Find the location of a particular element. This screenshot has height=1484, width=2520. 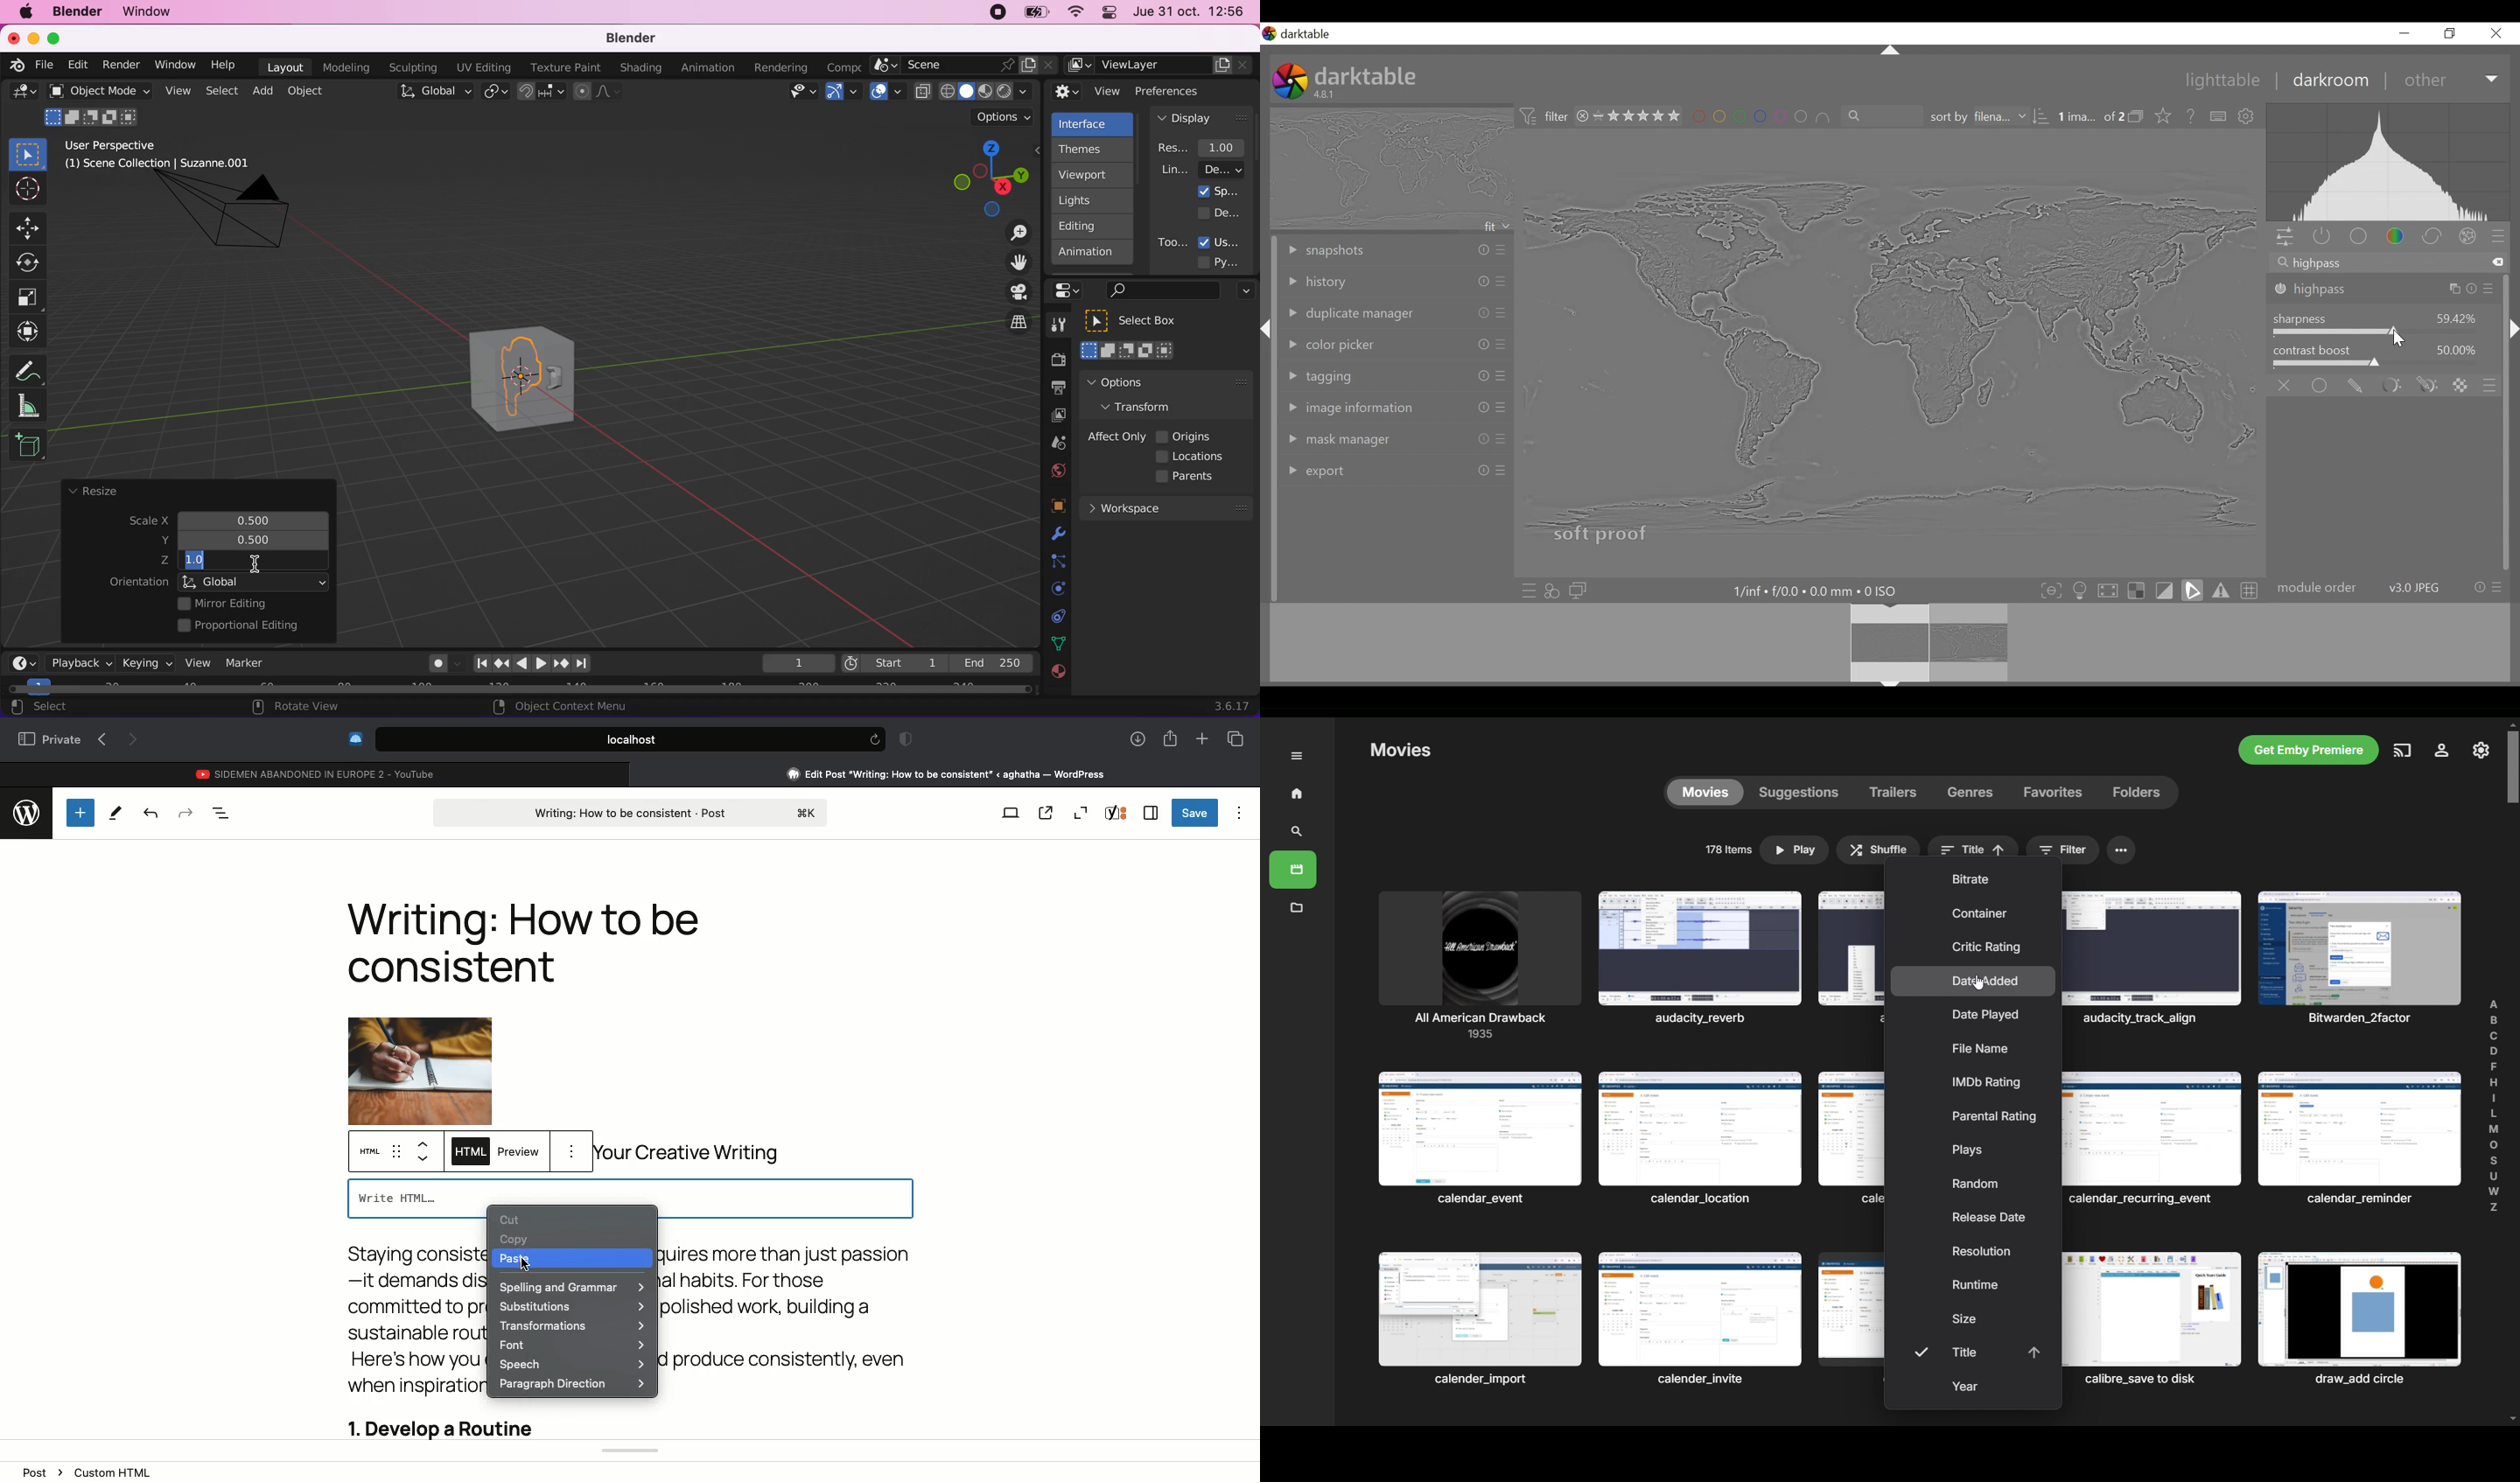

toggle indication of raw overexposure is located at coordinates (2136, 589).